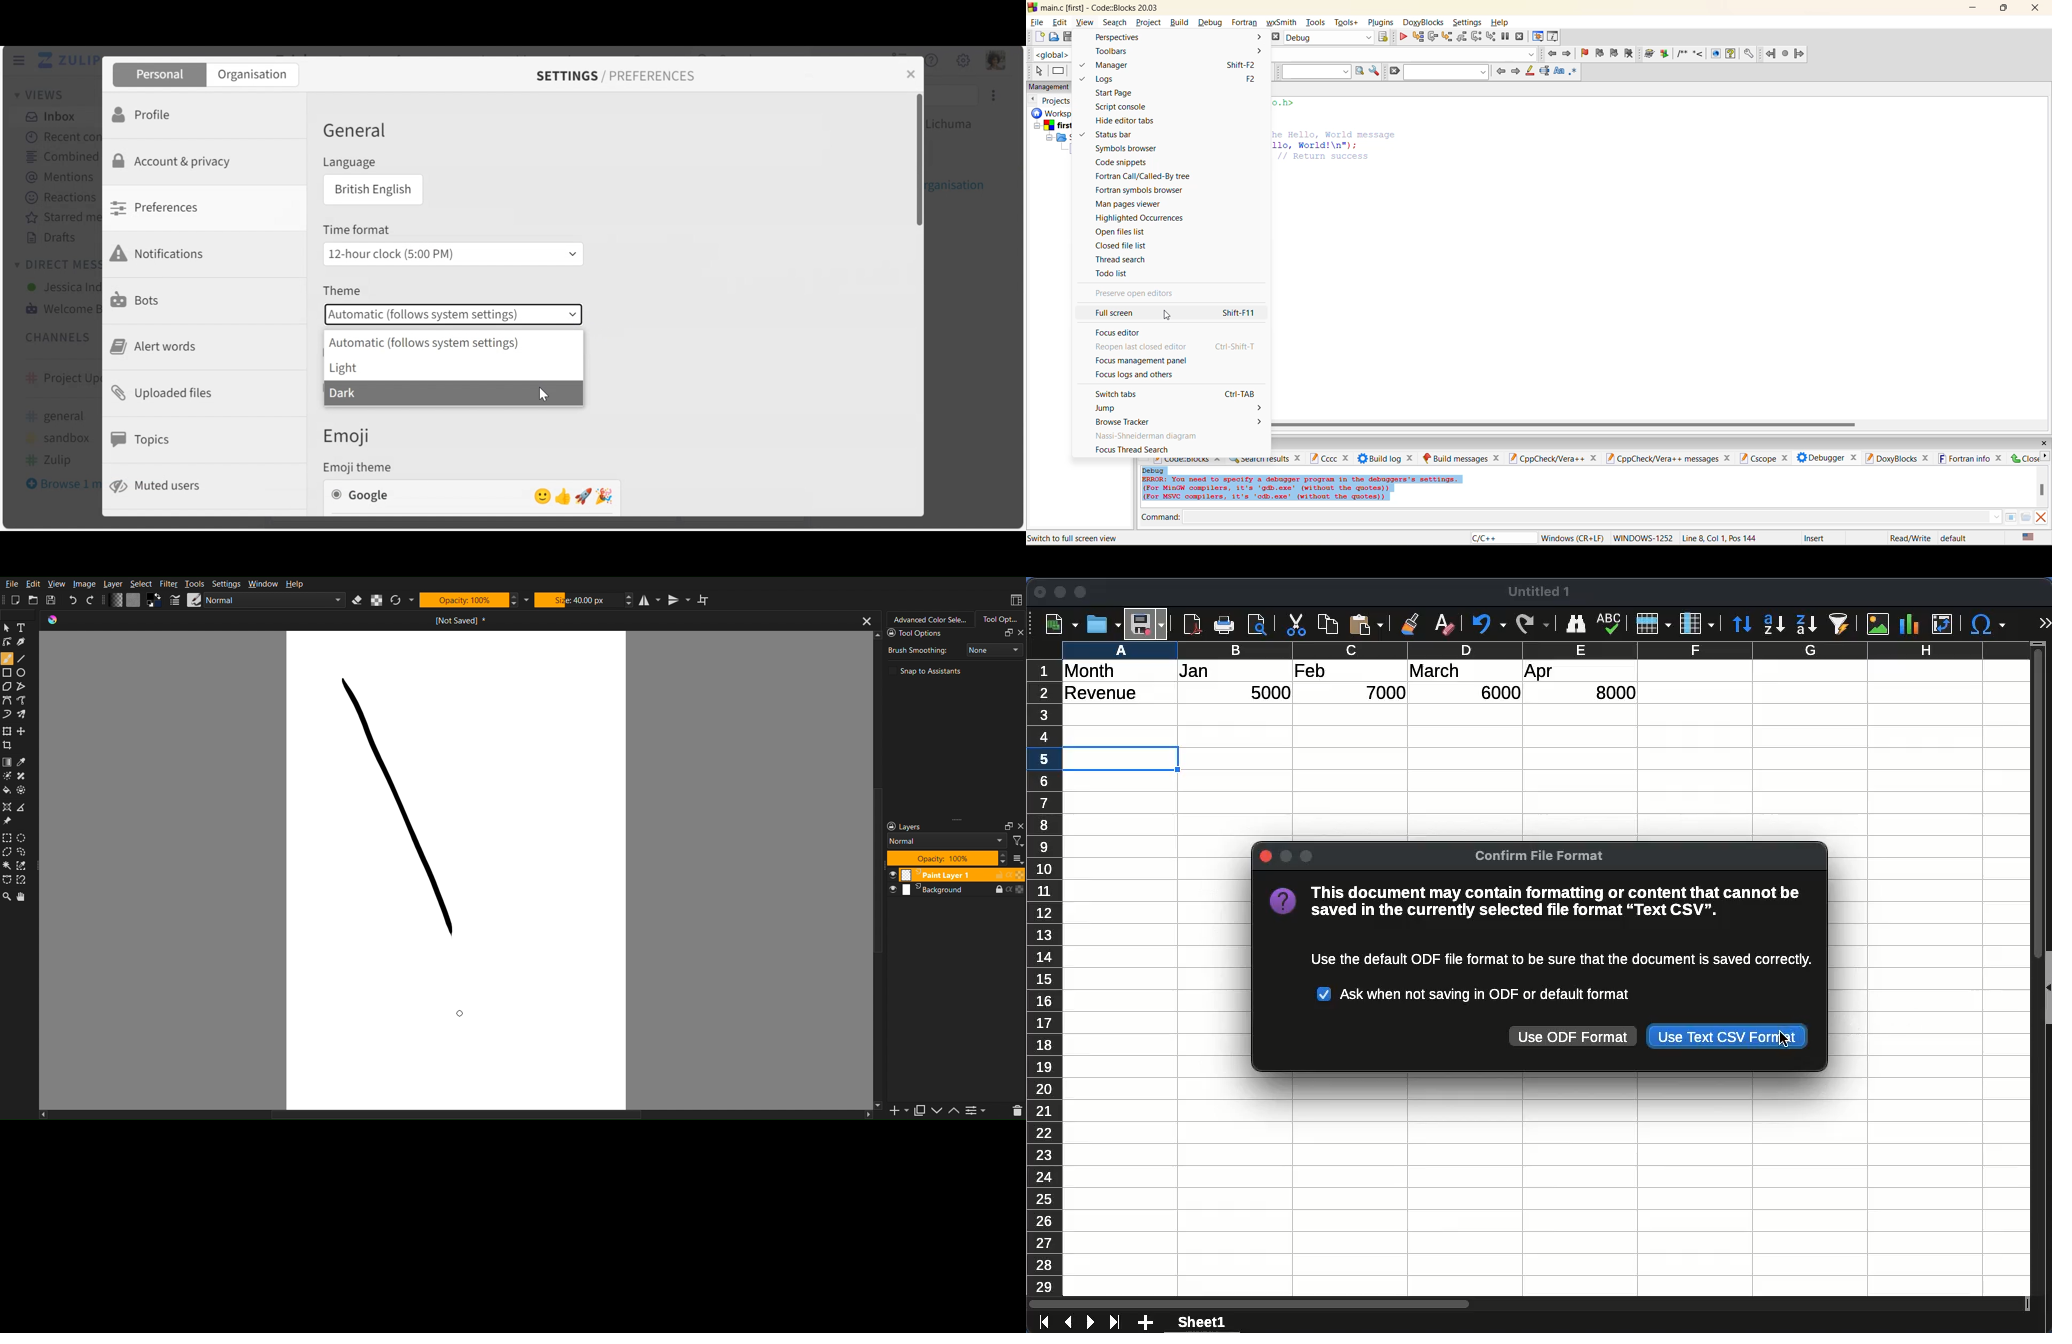 The image size is (2072, 1344). What do you see at coordinates (558, 868) in the screenshot?
I see `Work Space` at bounding box center [558, 868].